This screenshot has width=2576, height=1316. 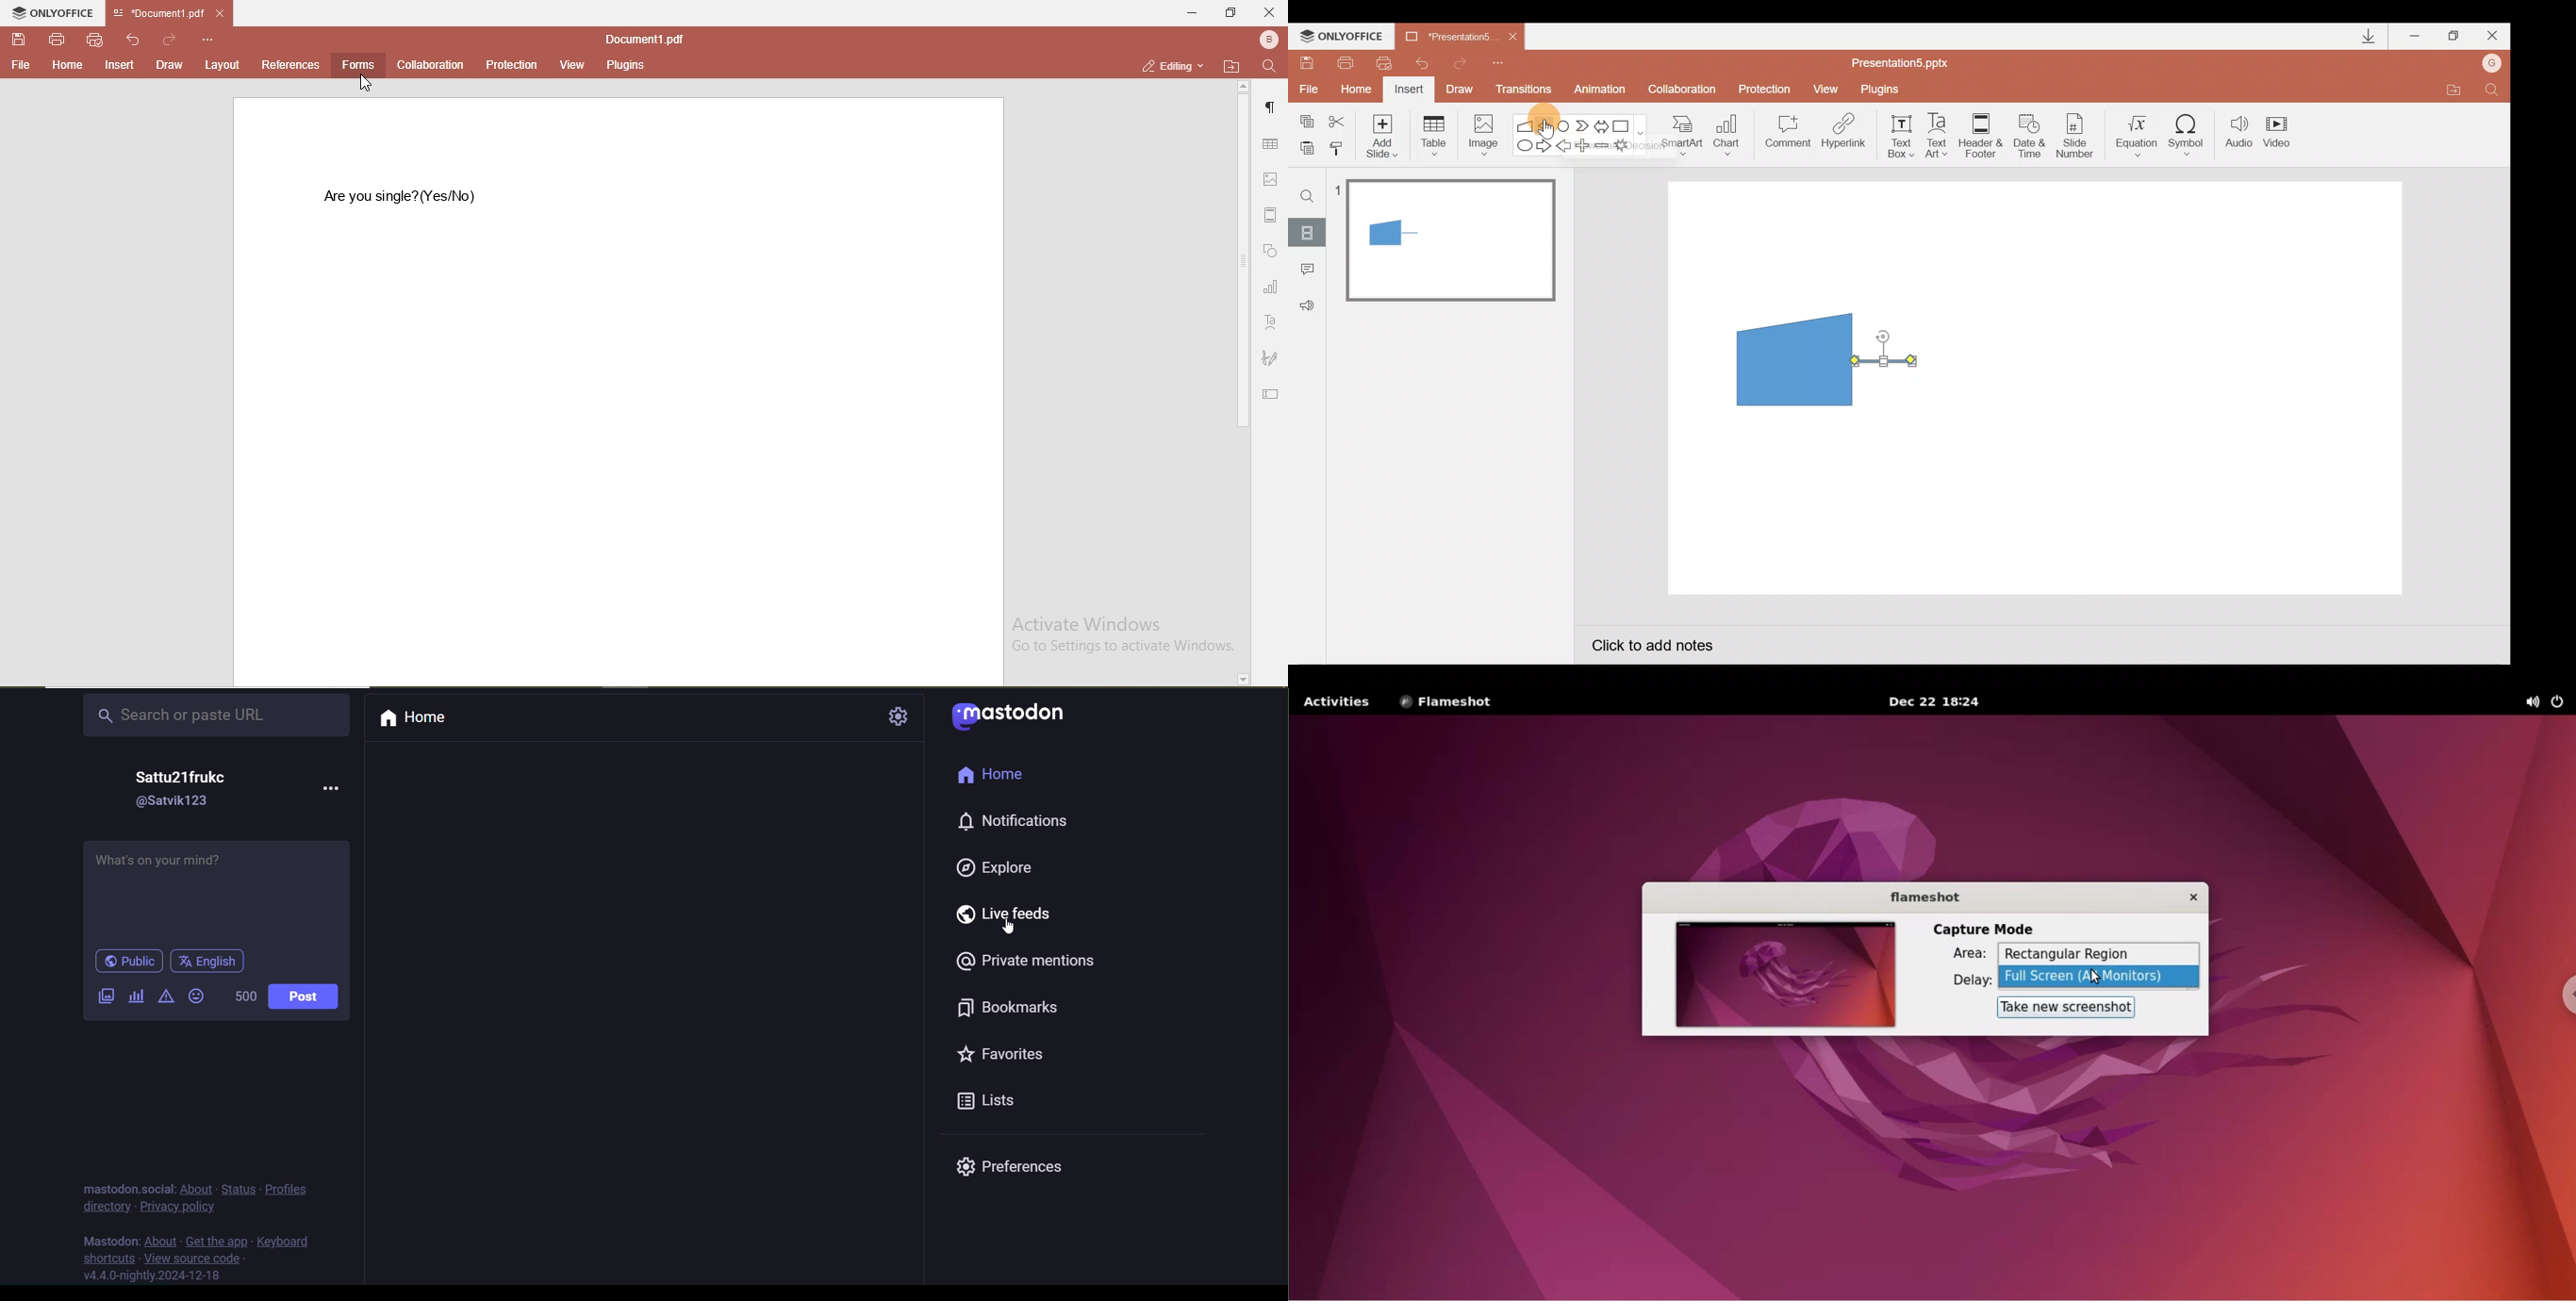 What do you see at coordinates (1190, 14) in the screenshot?
I see `minimise` at bounding box center [1190, 14].